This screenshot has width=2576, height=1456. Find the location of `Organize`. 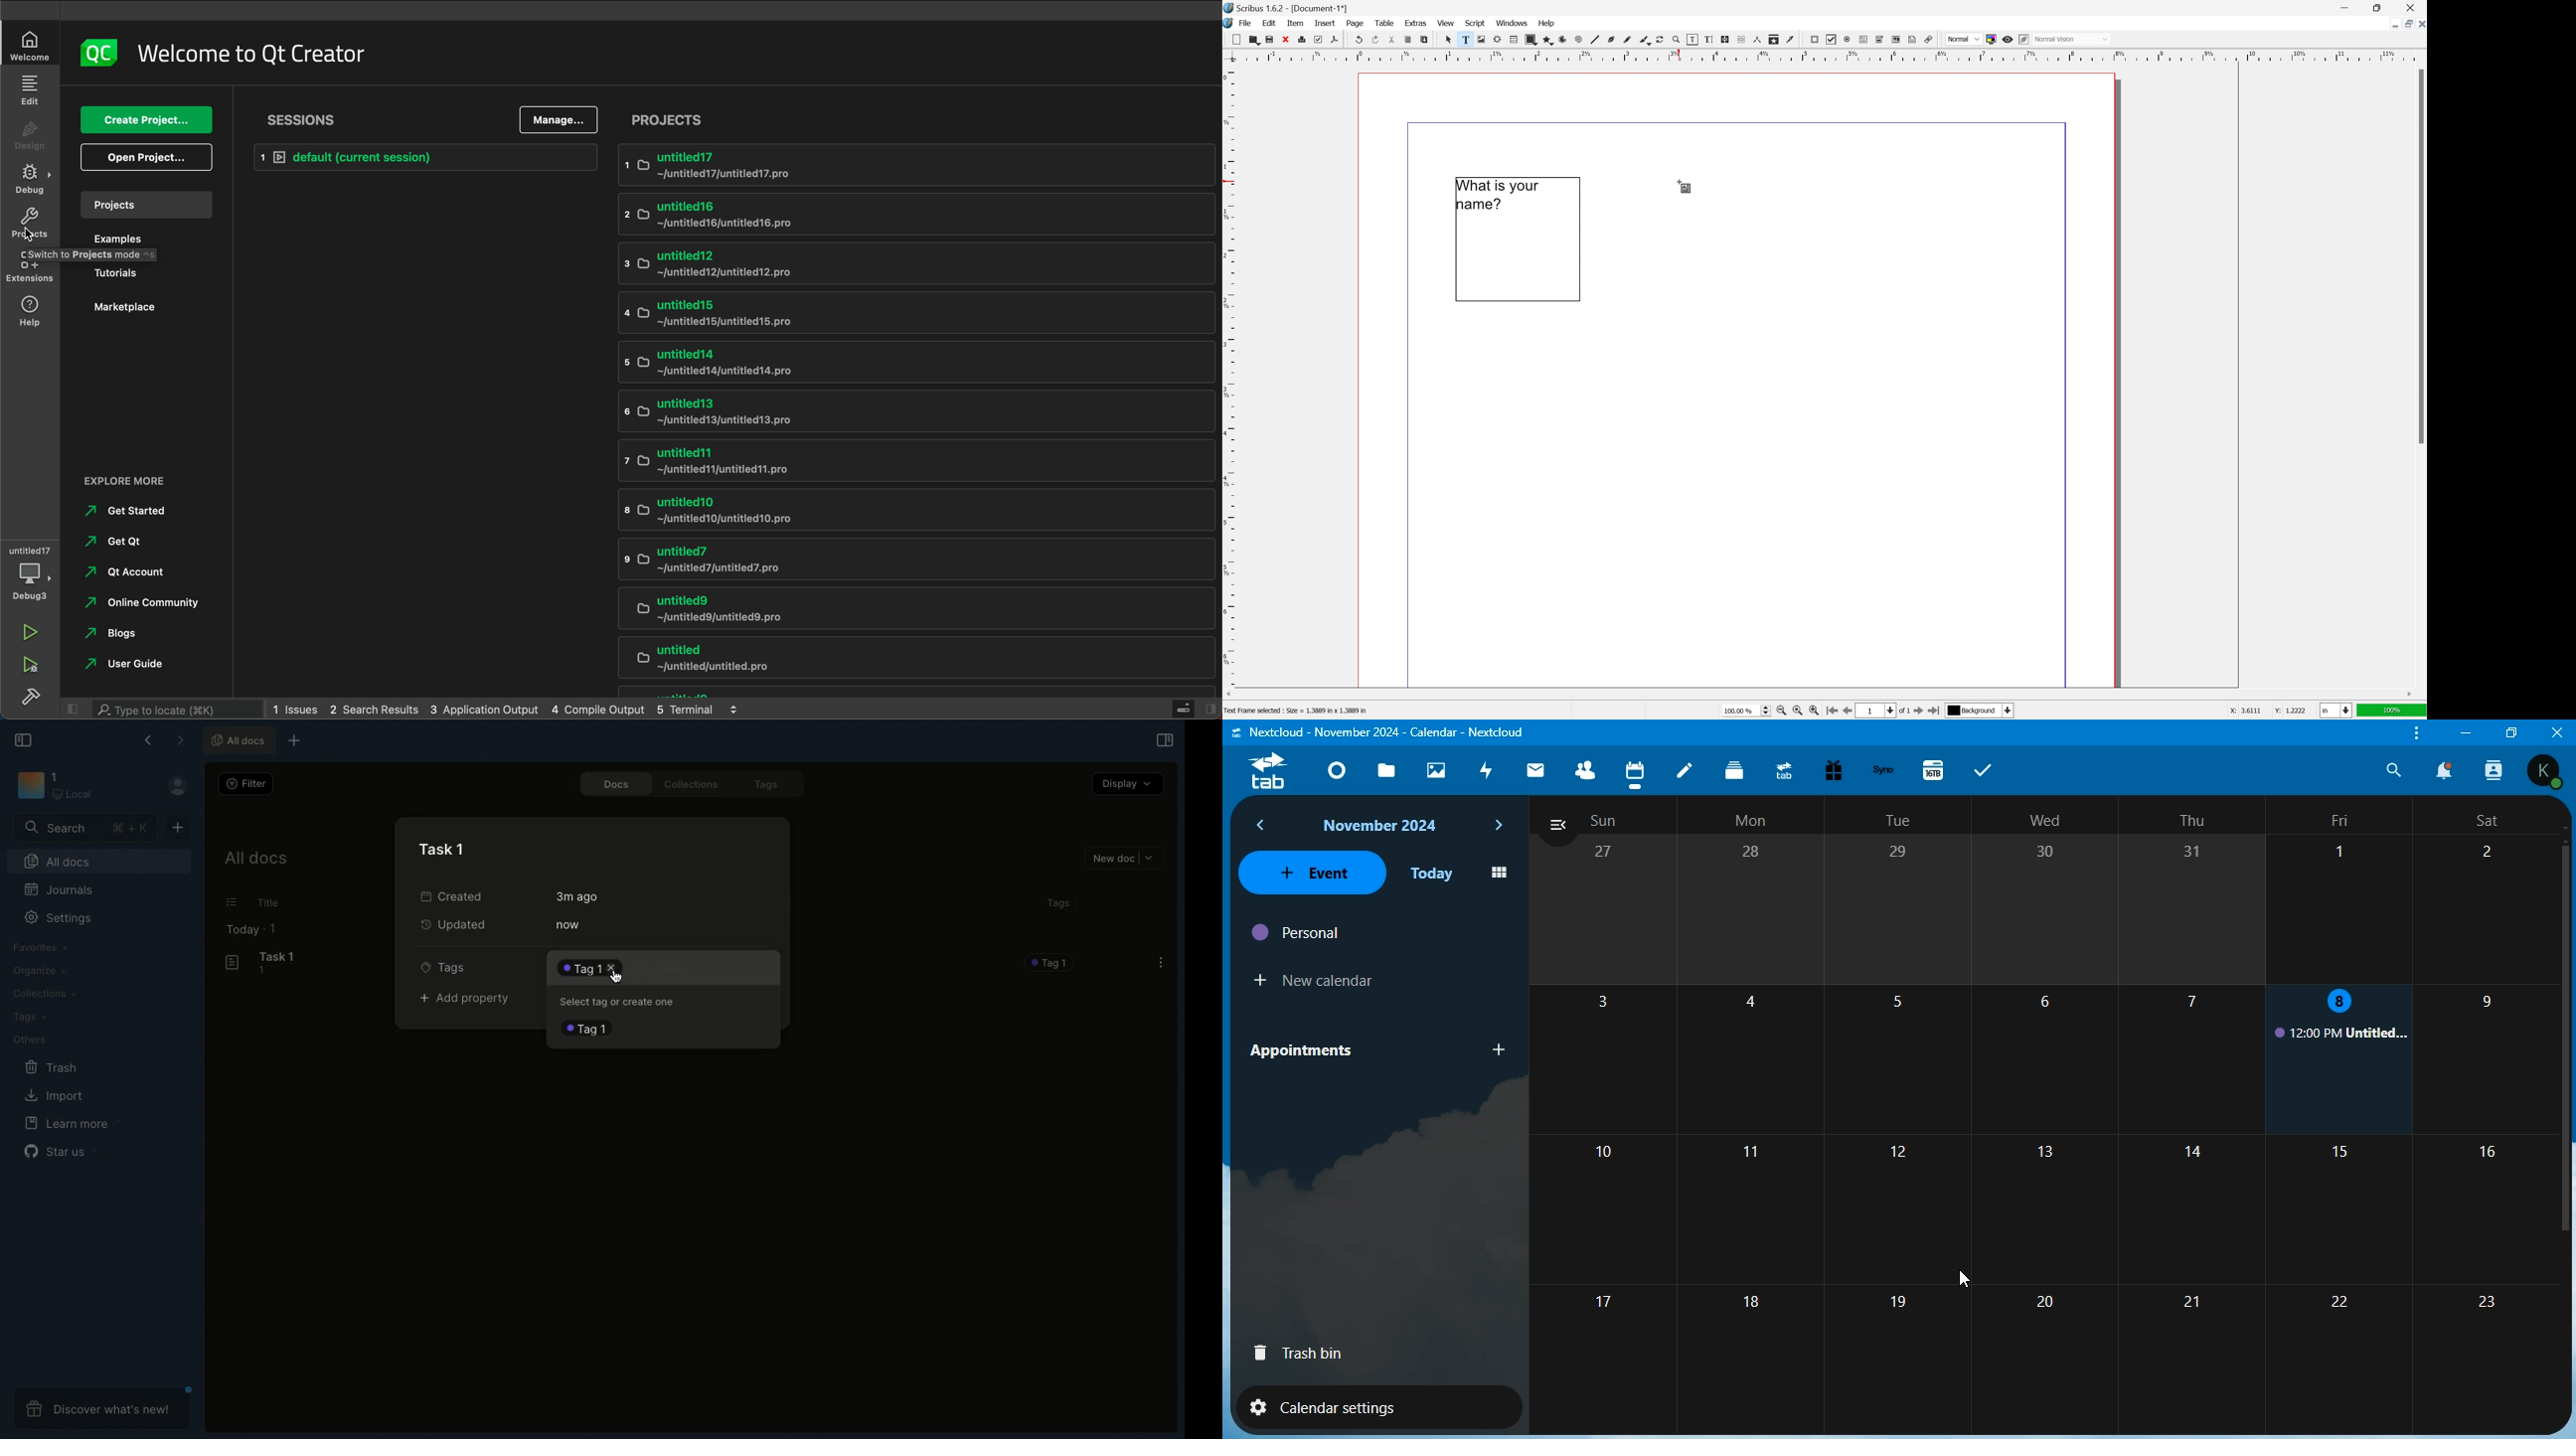

Organize is located at coordinates (40, 971).